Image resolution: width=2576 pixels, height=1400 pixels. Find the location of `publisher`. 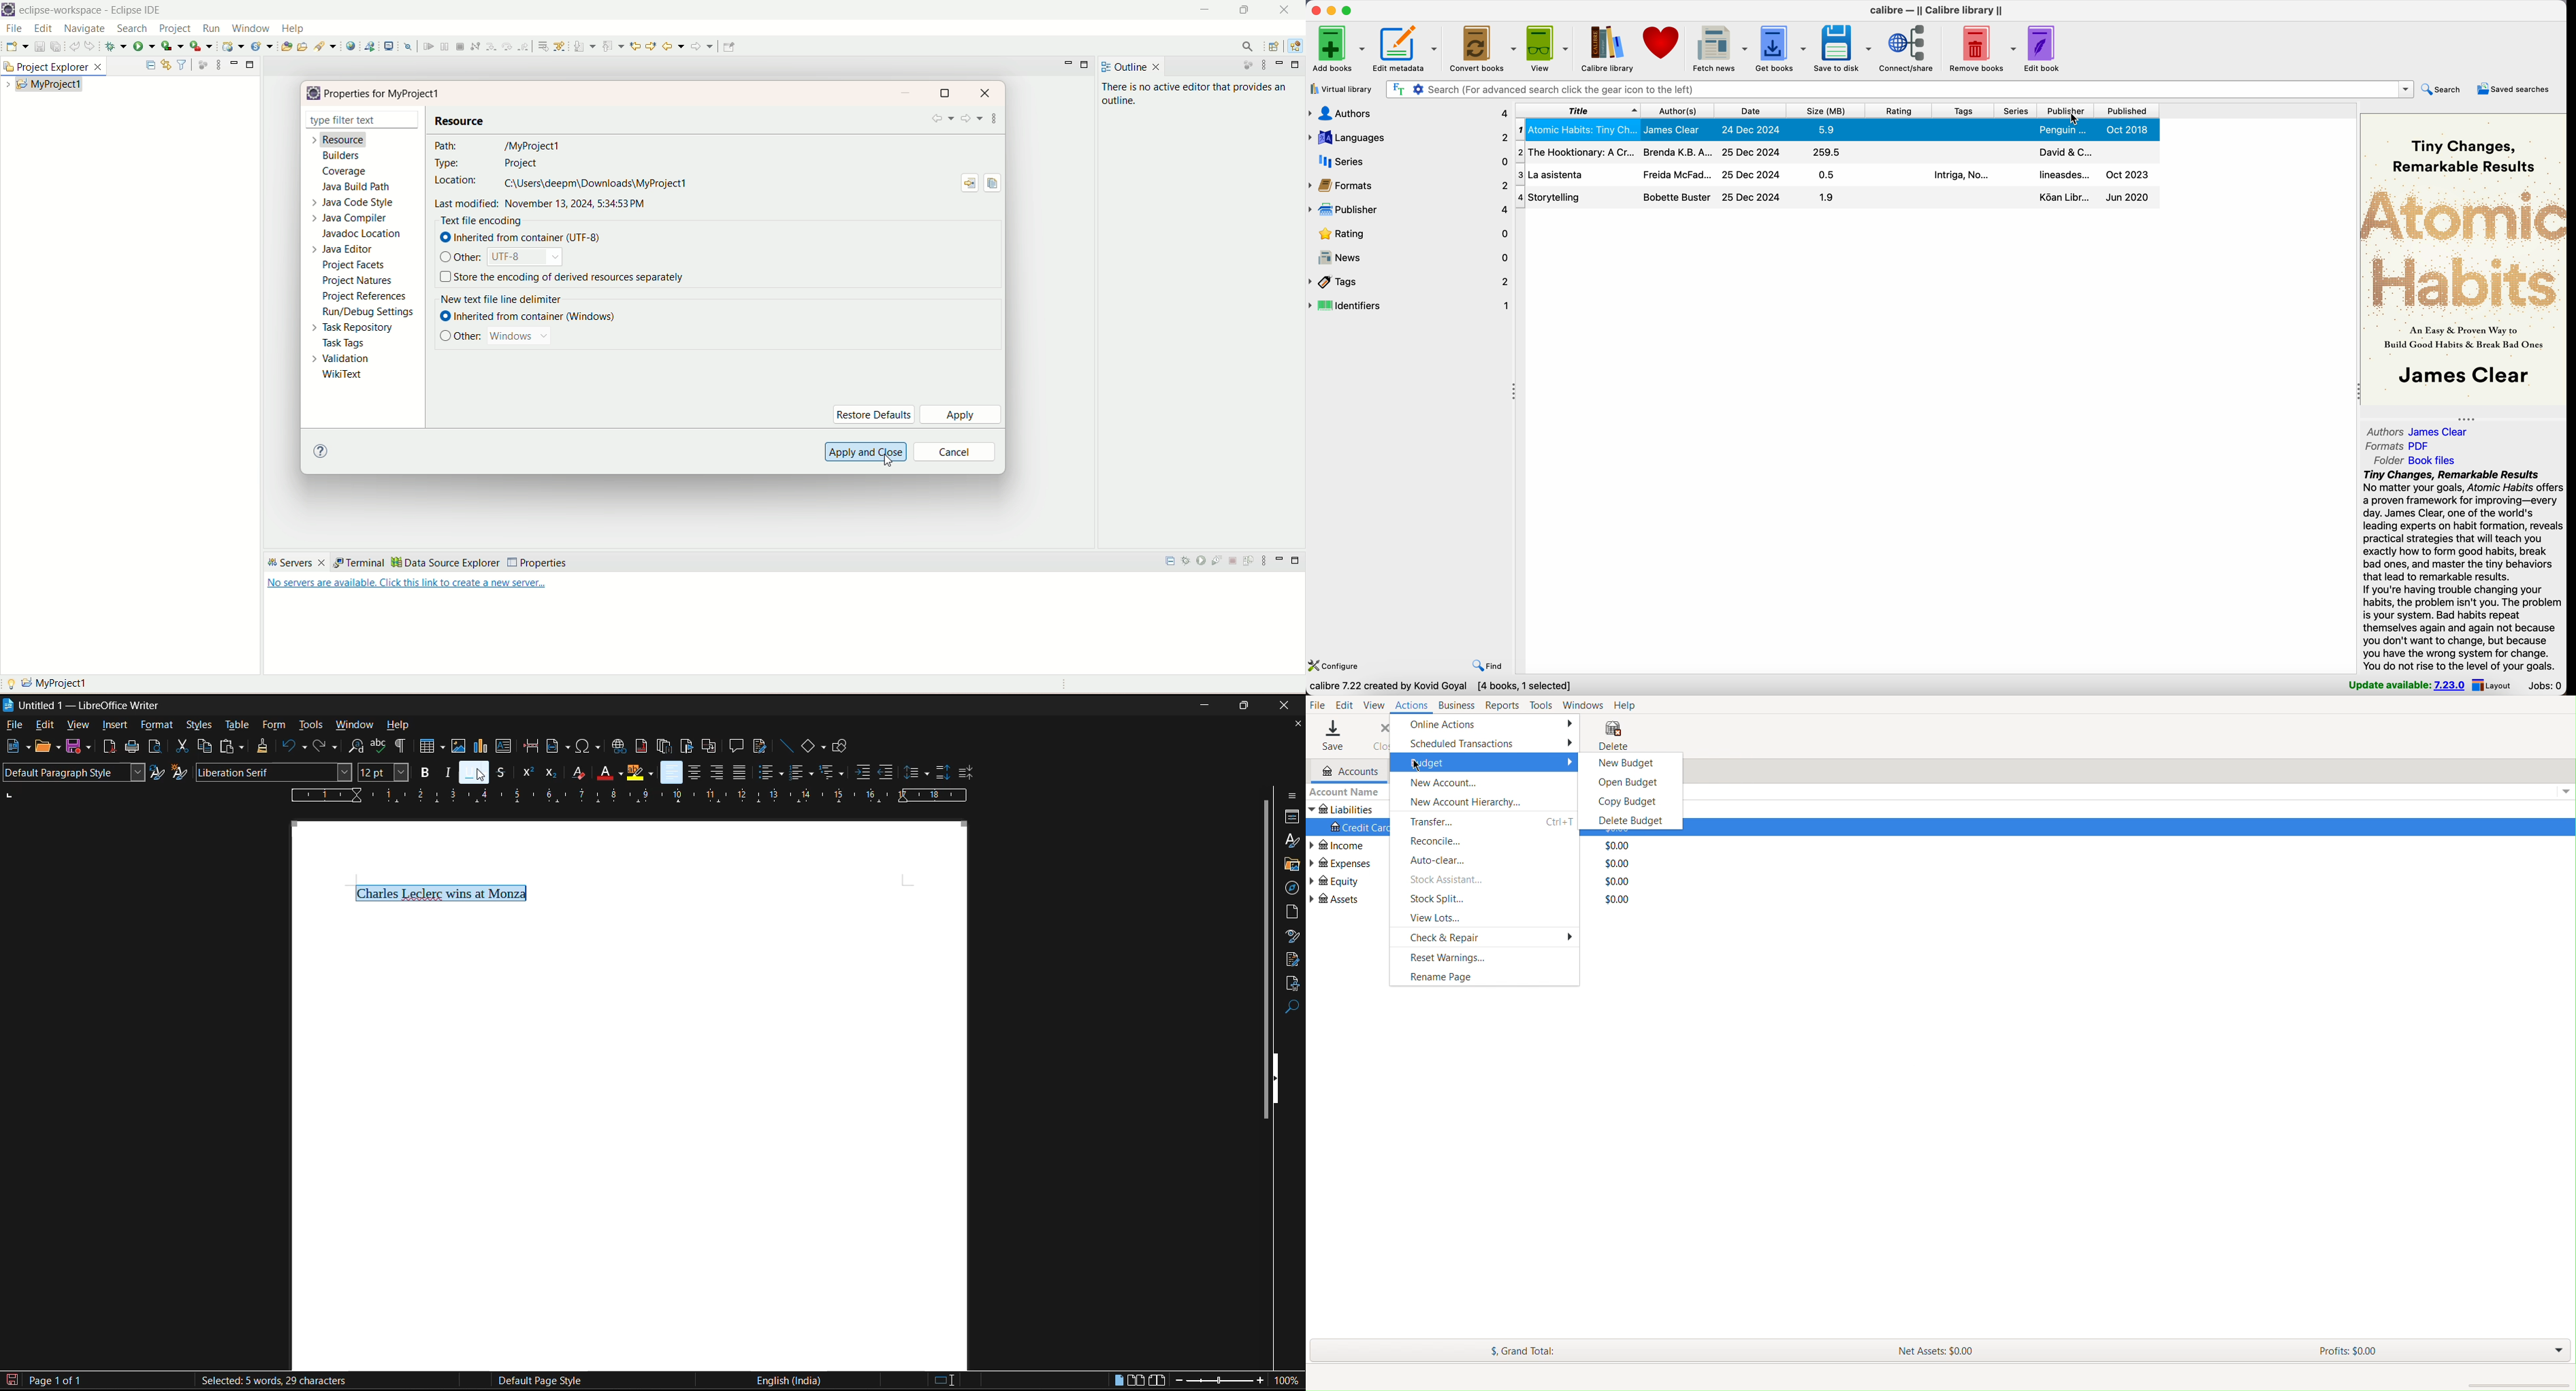

publisher is located at coordinates (1409, 212).